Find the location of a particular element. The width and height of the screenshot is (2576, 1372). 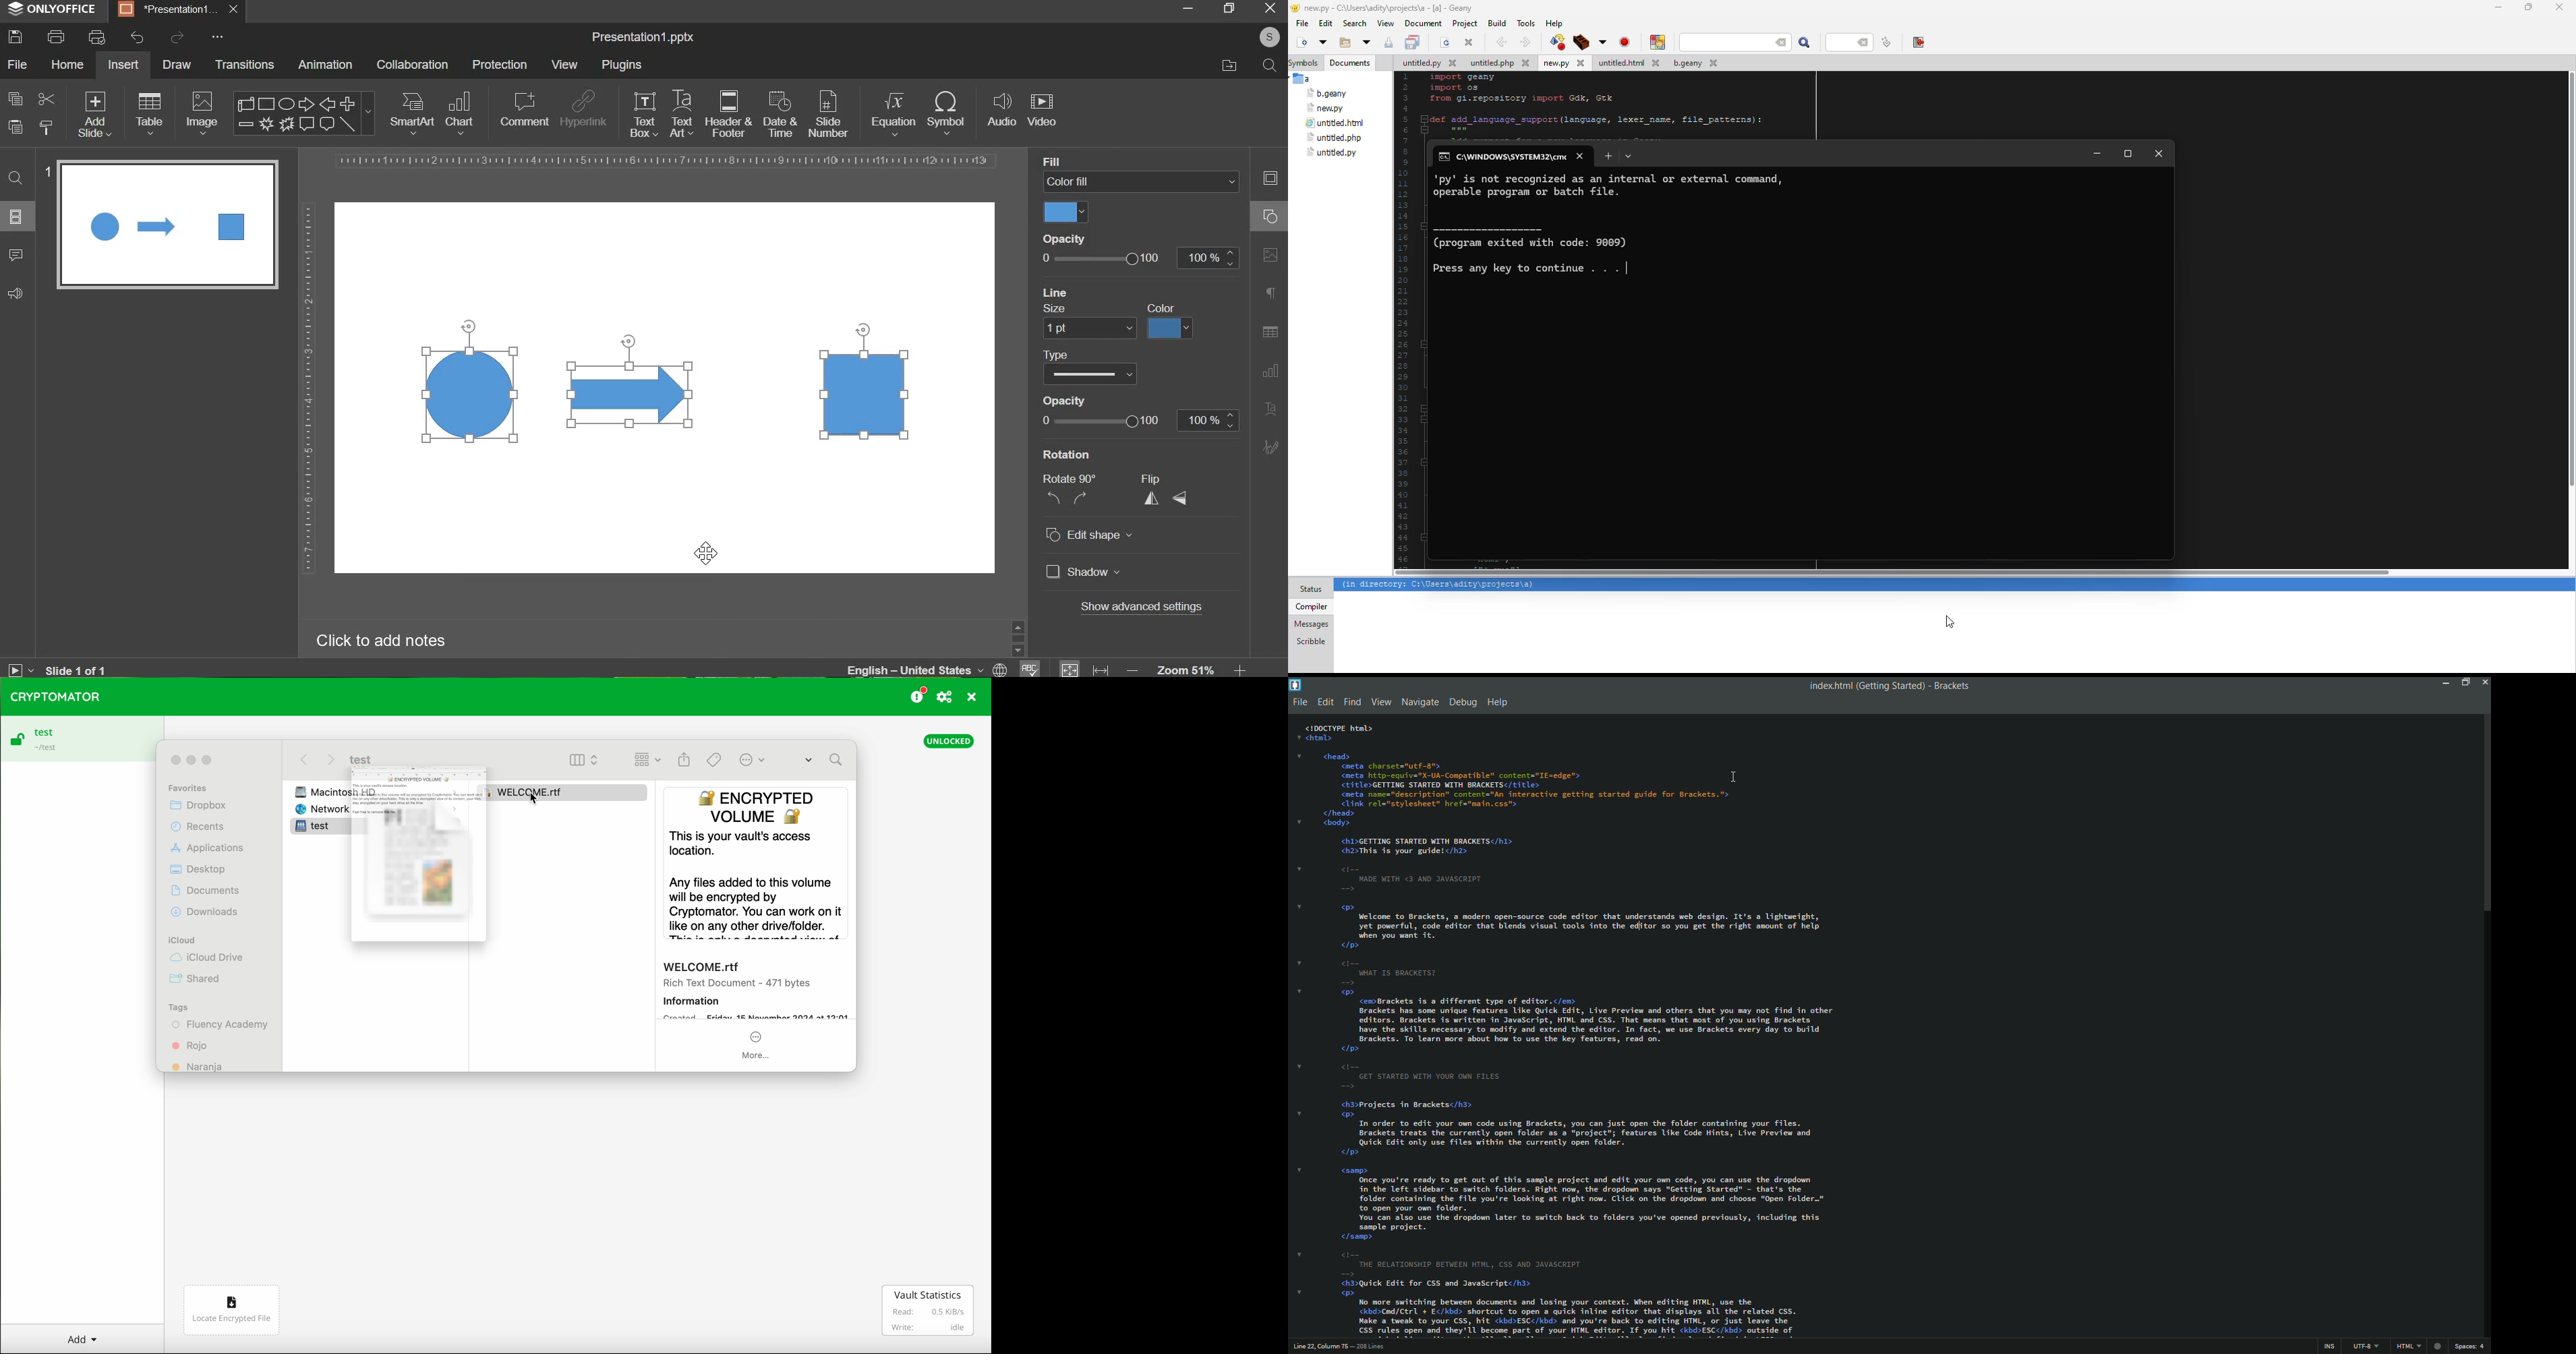

debug is located at coordinates (1462, 703).